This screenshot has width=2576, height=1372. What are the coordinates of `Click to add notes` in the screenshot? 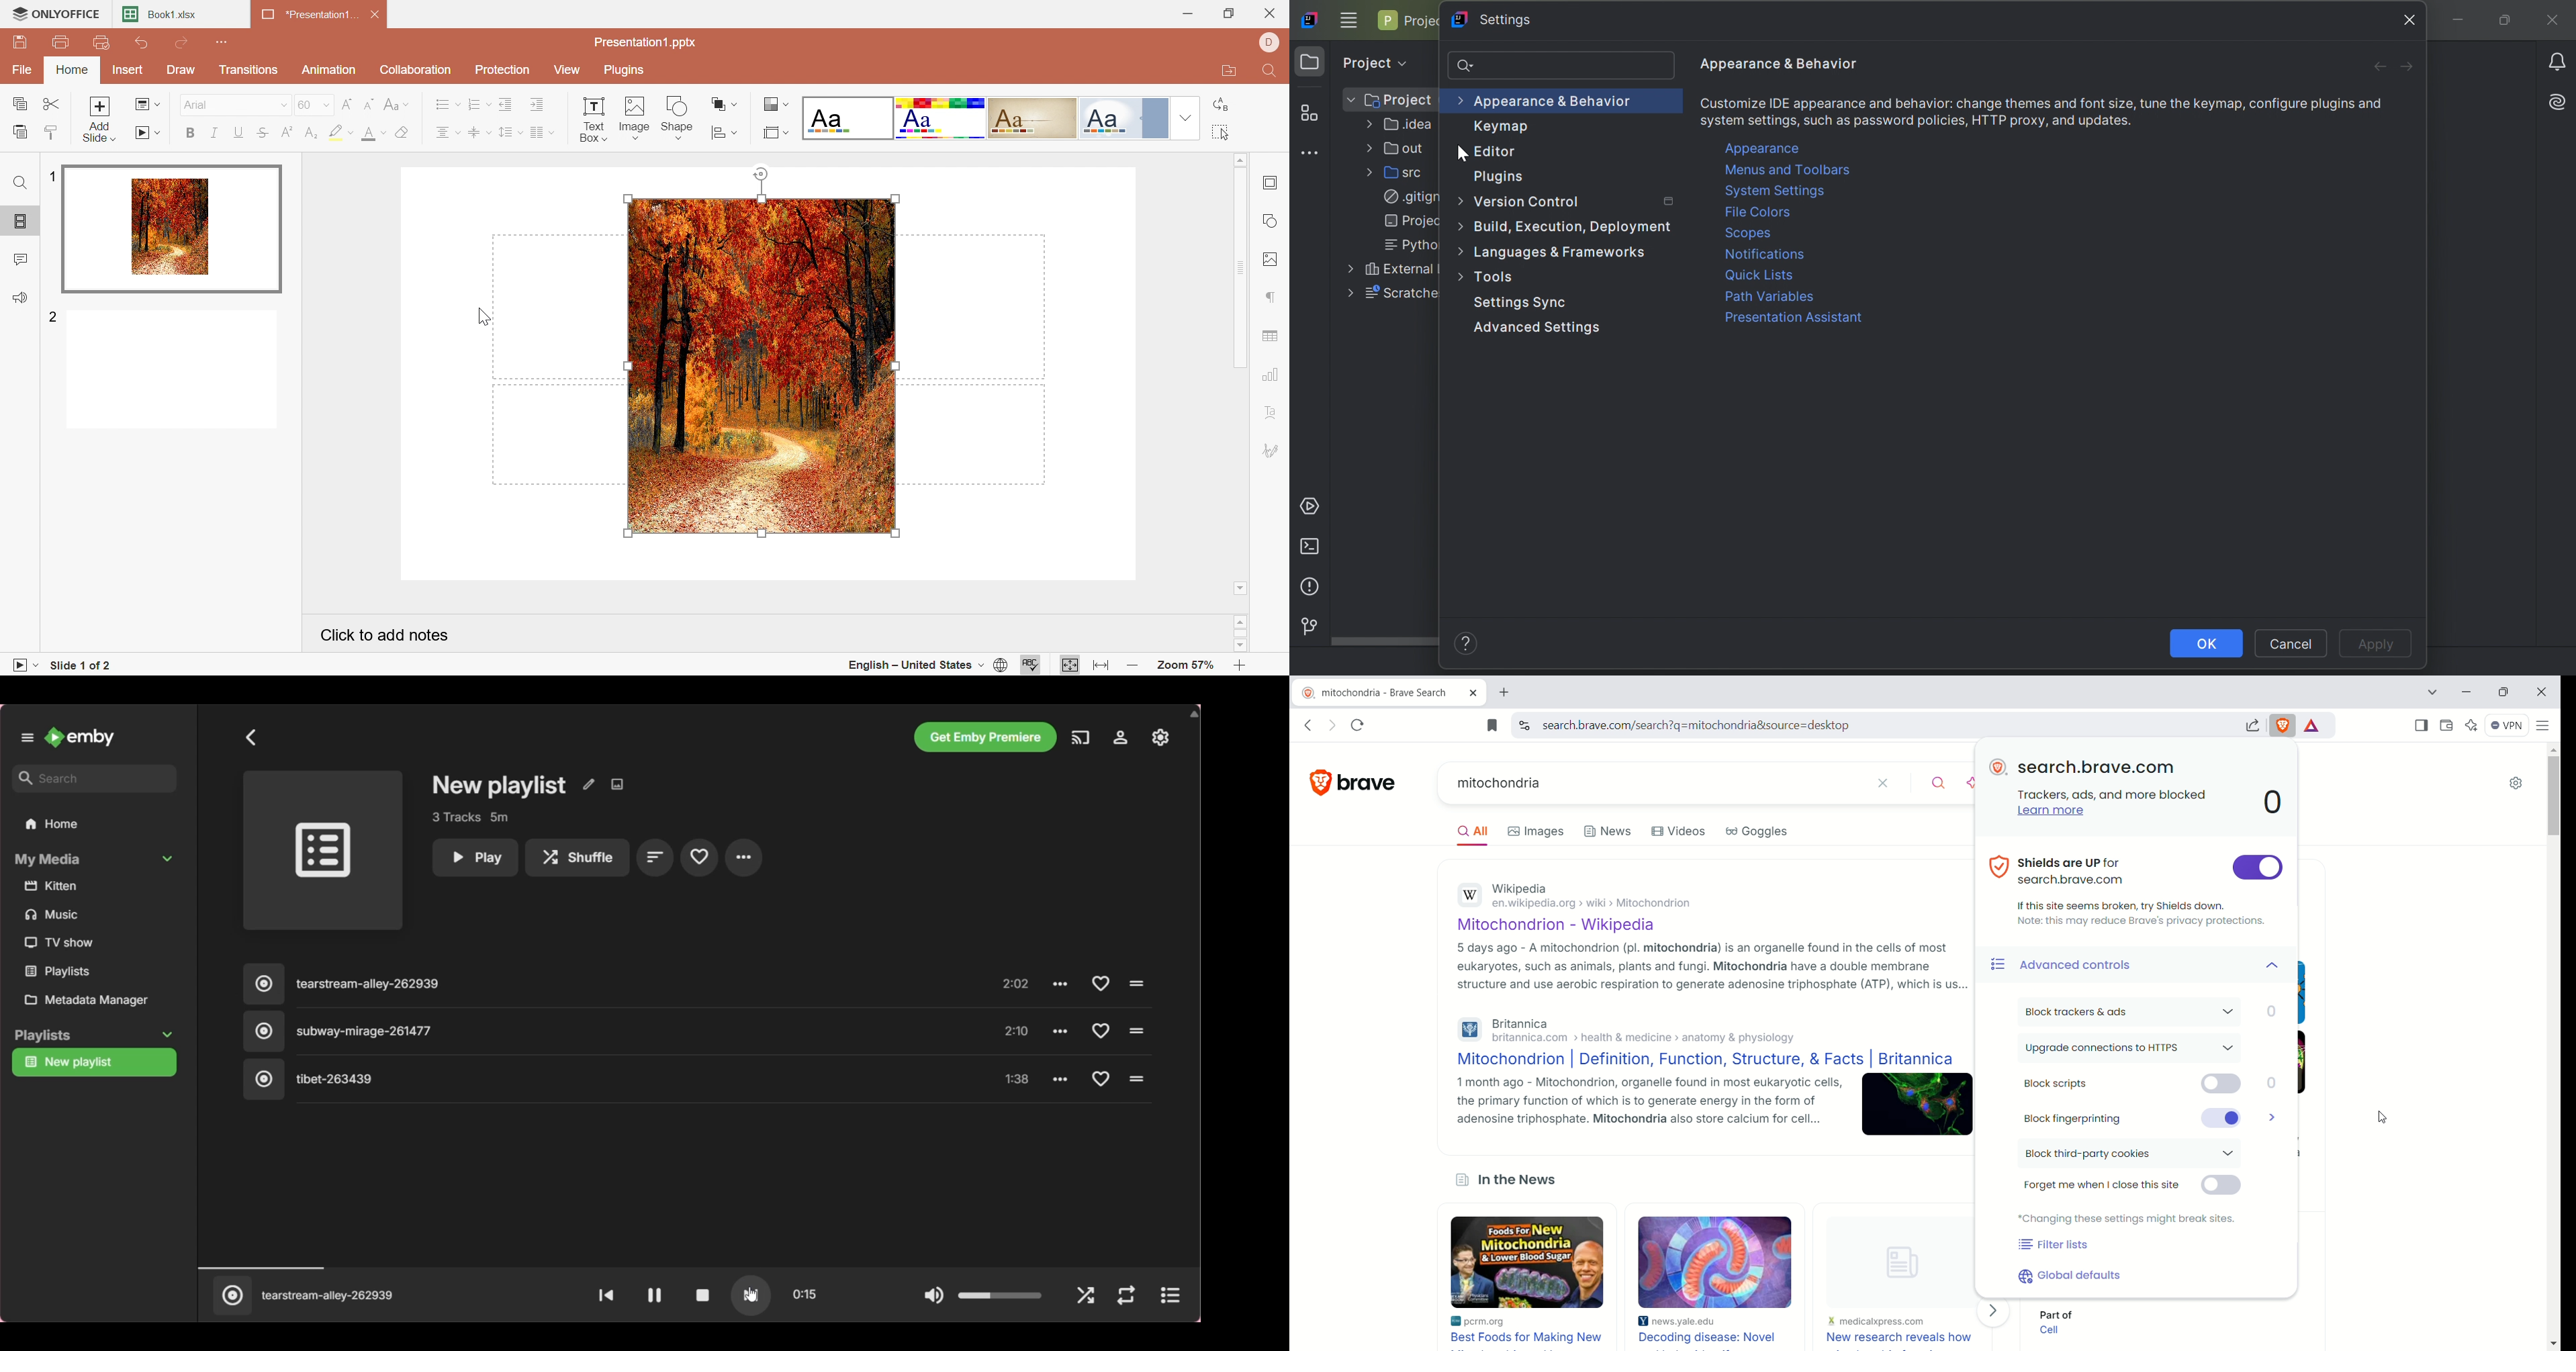 It's located at (385, 633).